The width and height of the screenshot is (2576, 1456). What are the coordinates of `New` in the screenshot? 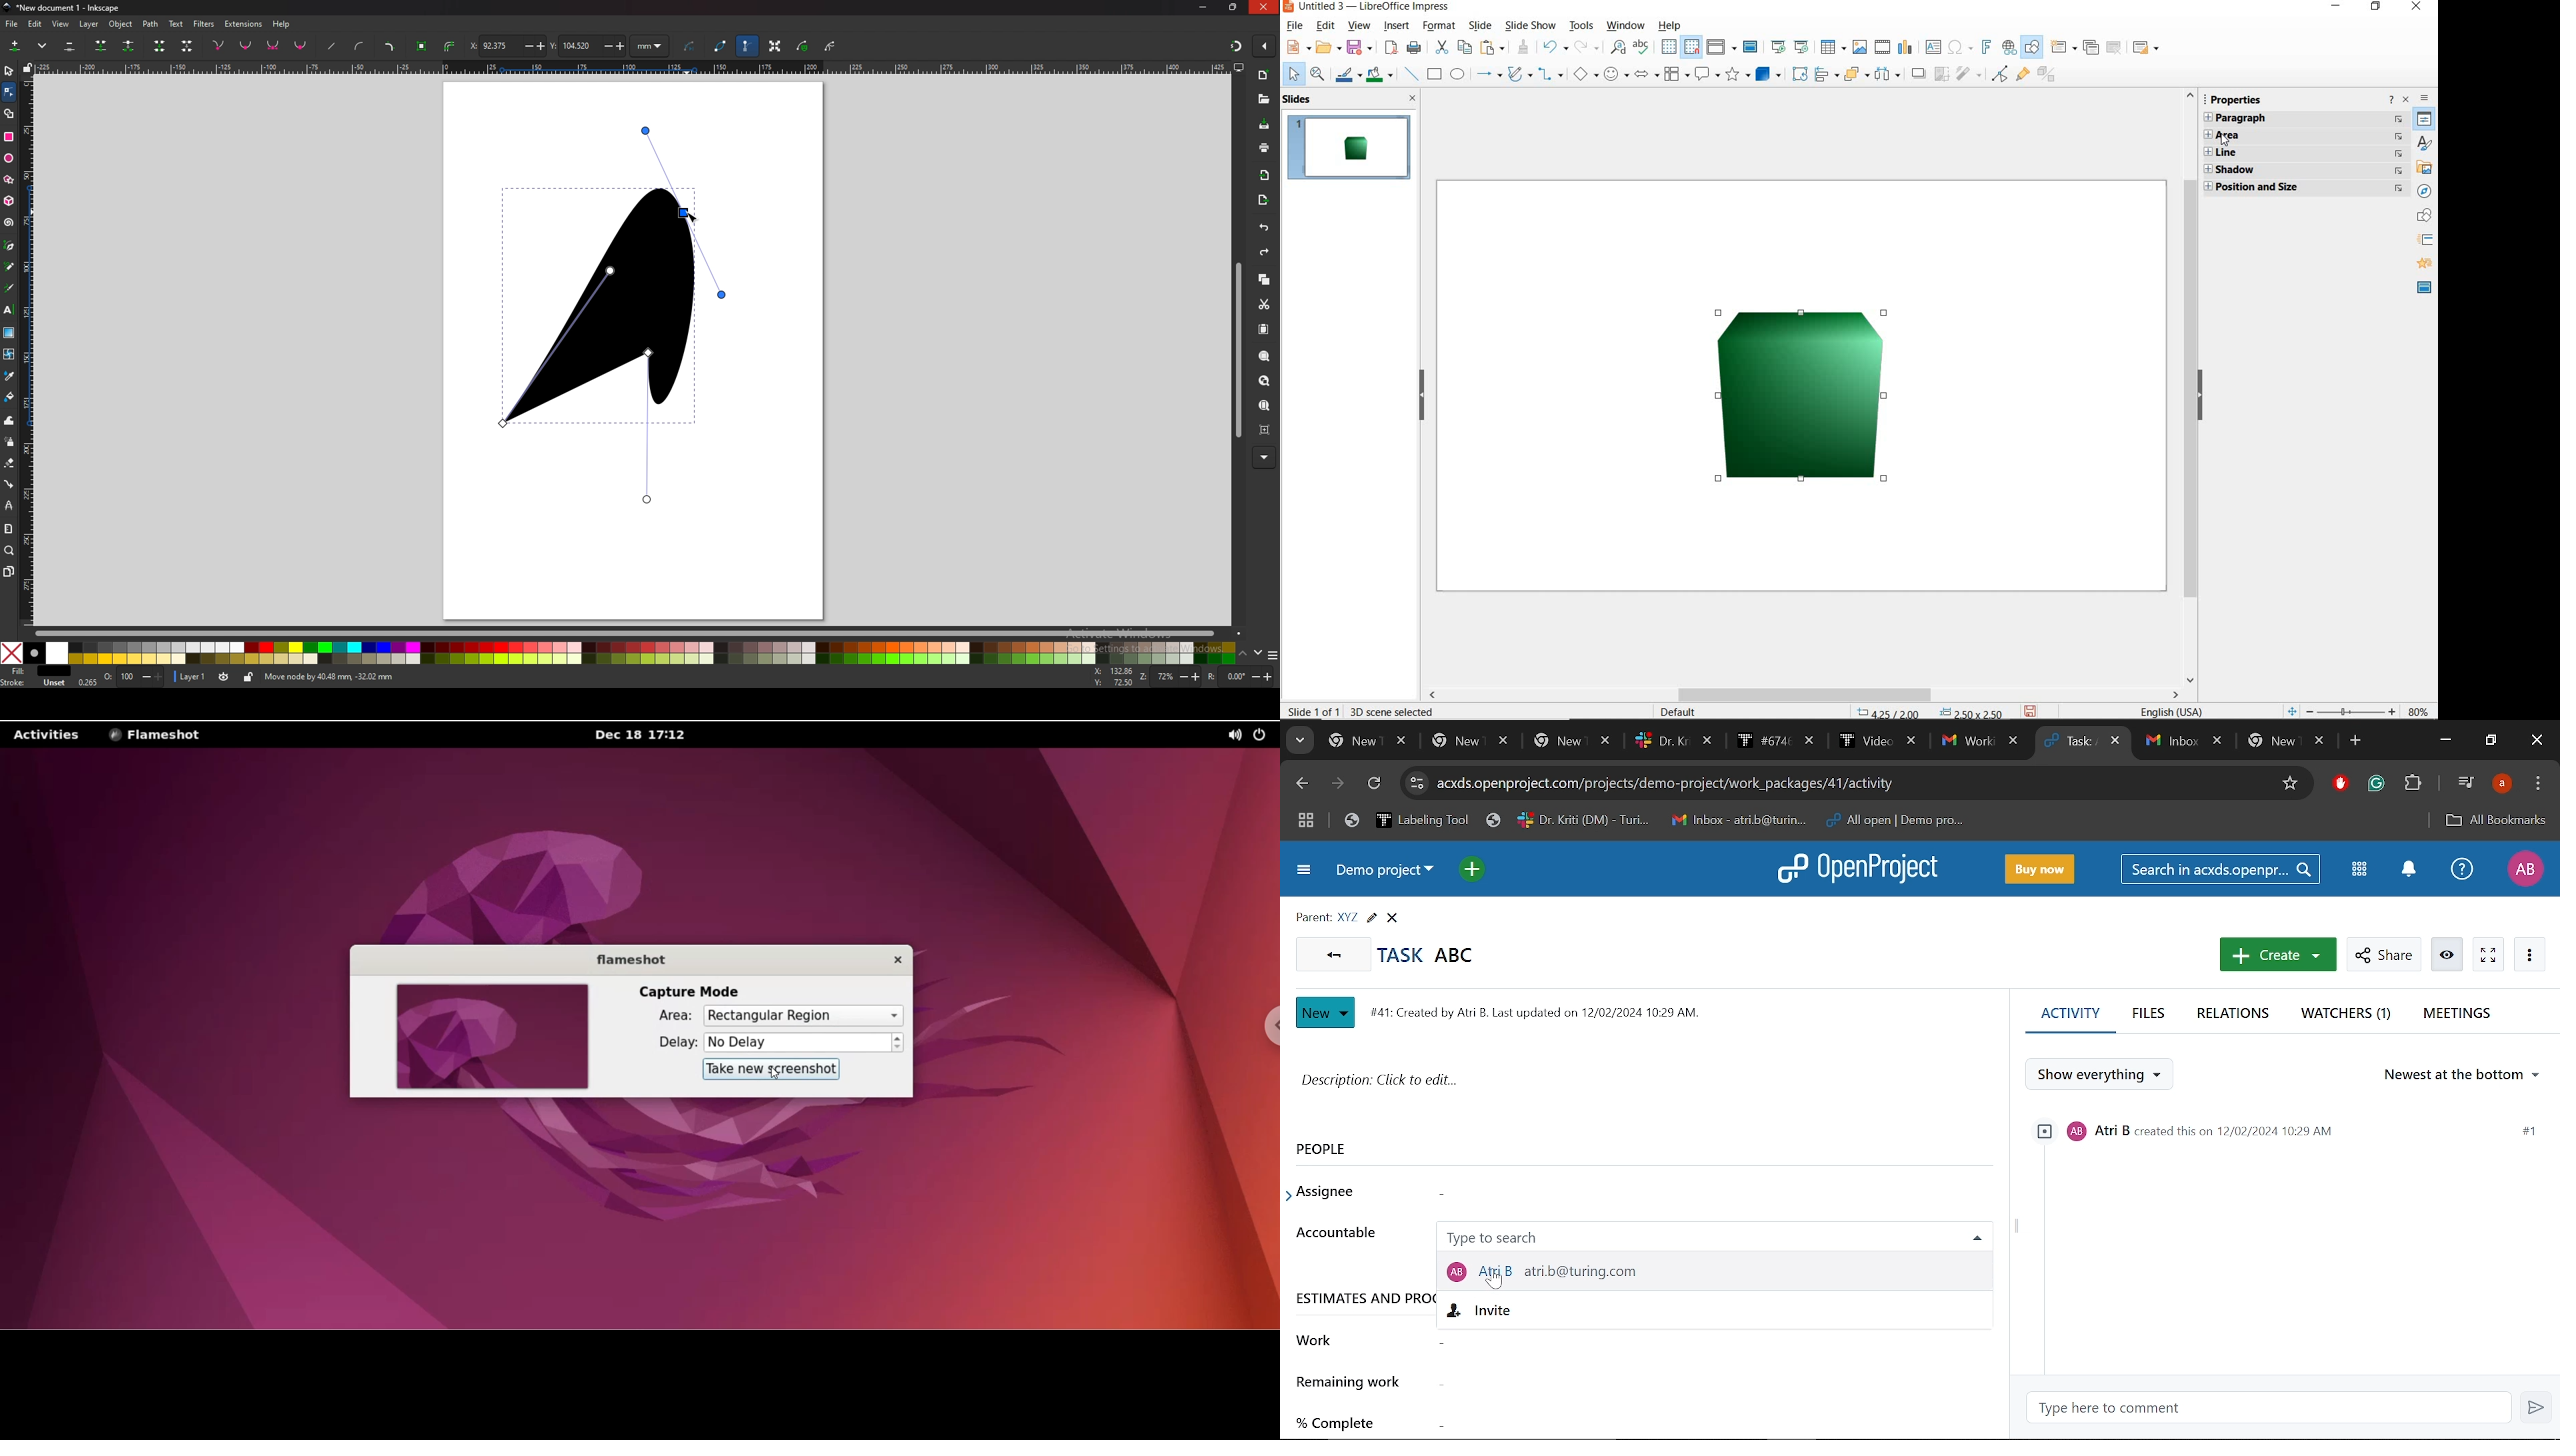 It's located at (1327, 1014).